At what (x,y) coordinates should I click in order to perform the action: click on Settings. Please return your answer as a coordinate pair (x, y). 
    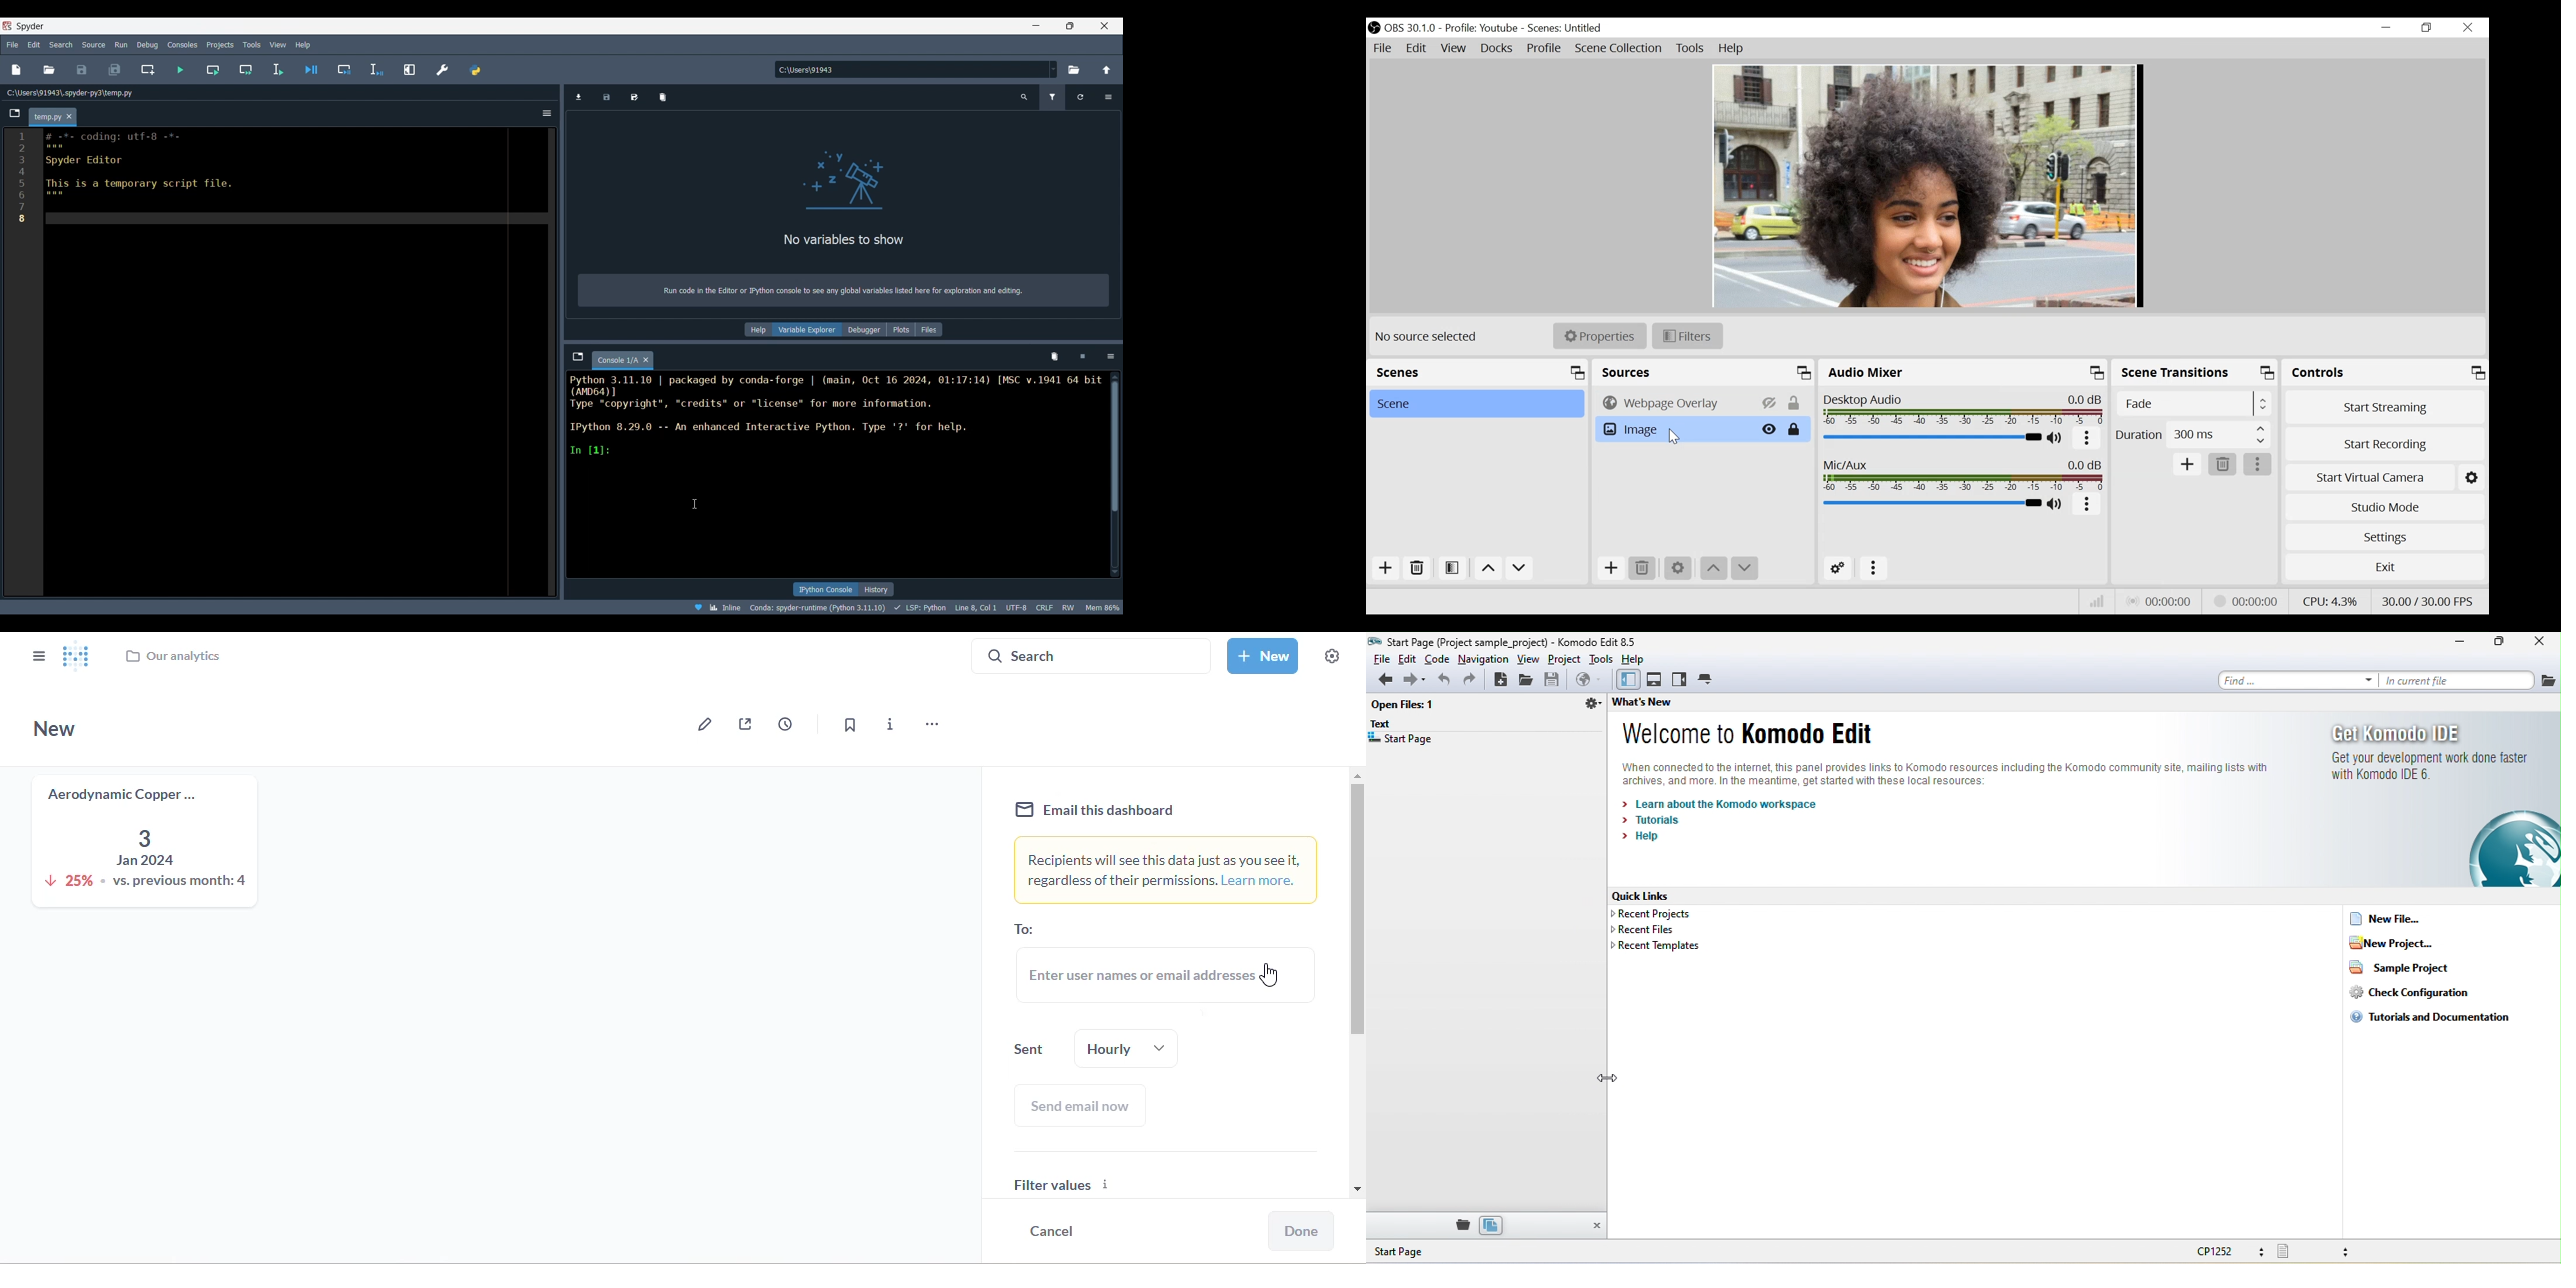
    Looking at the image, I should click on (2471, 478).